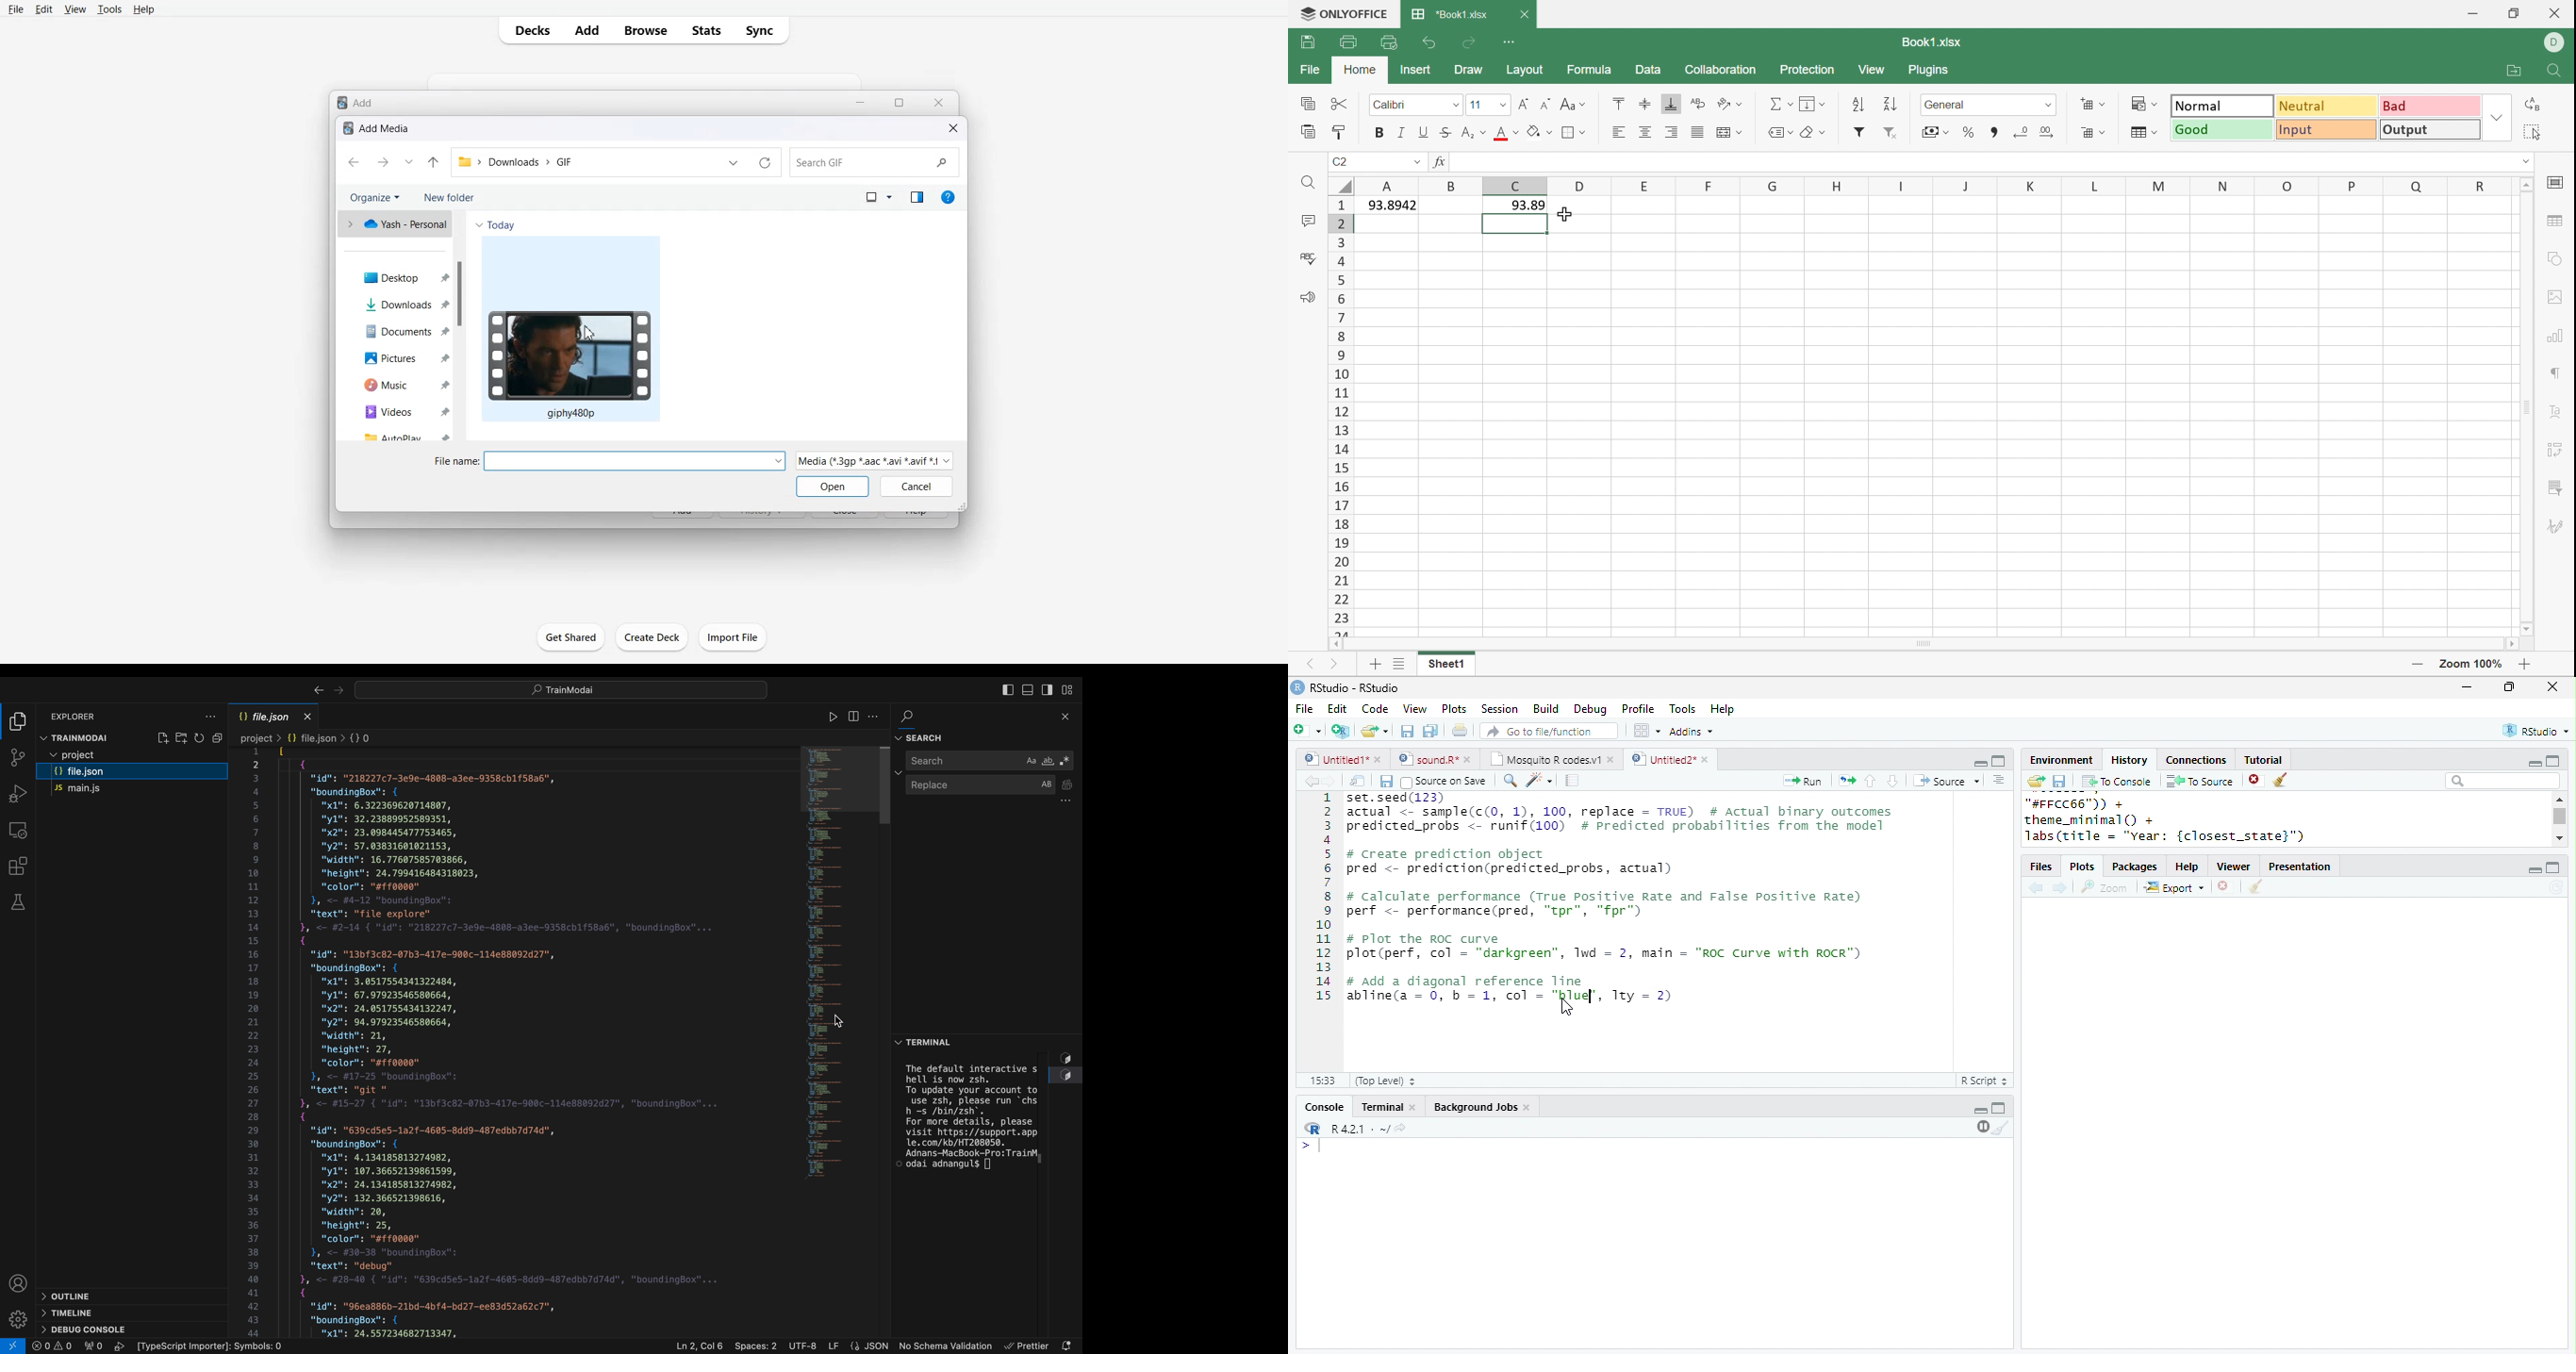 Image resolution: width=2576 pixels, height=1372 pixels. What do you see at coordinates (2561, 817) in the screenshot?
I see `scroll bar` at bounding box center [2561, 817].